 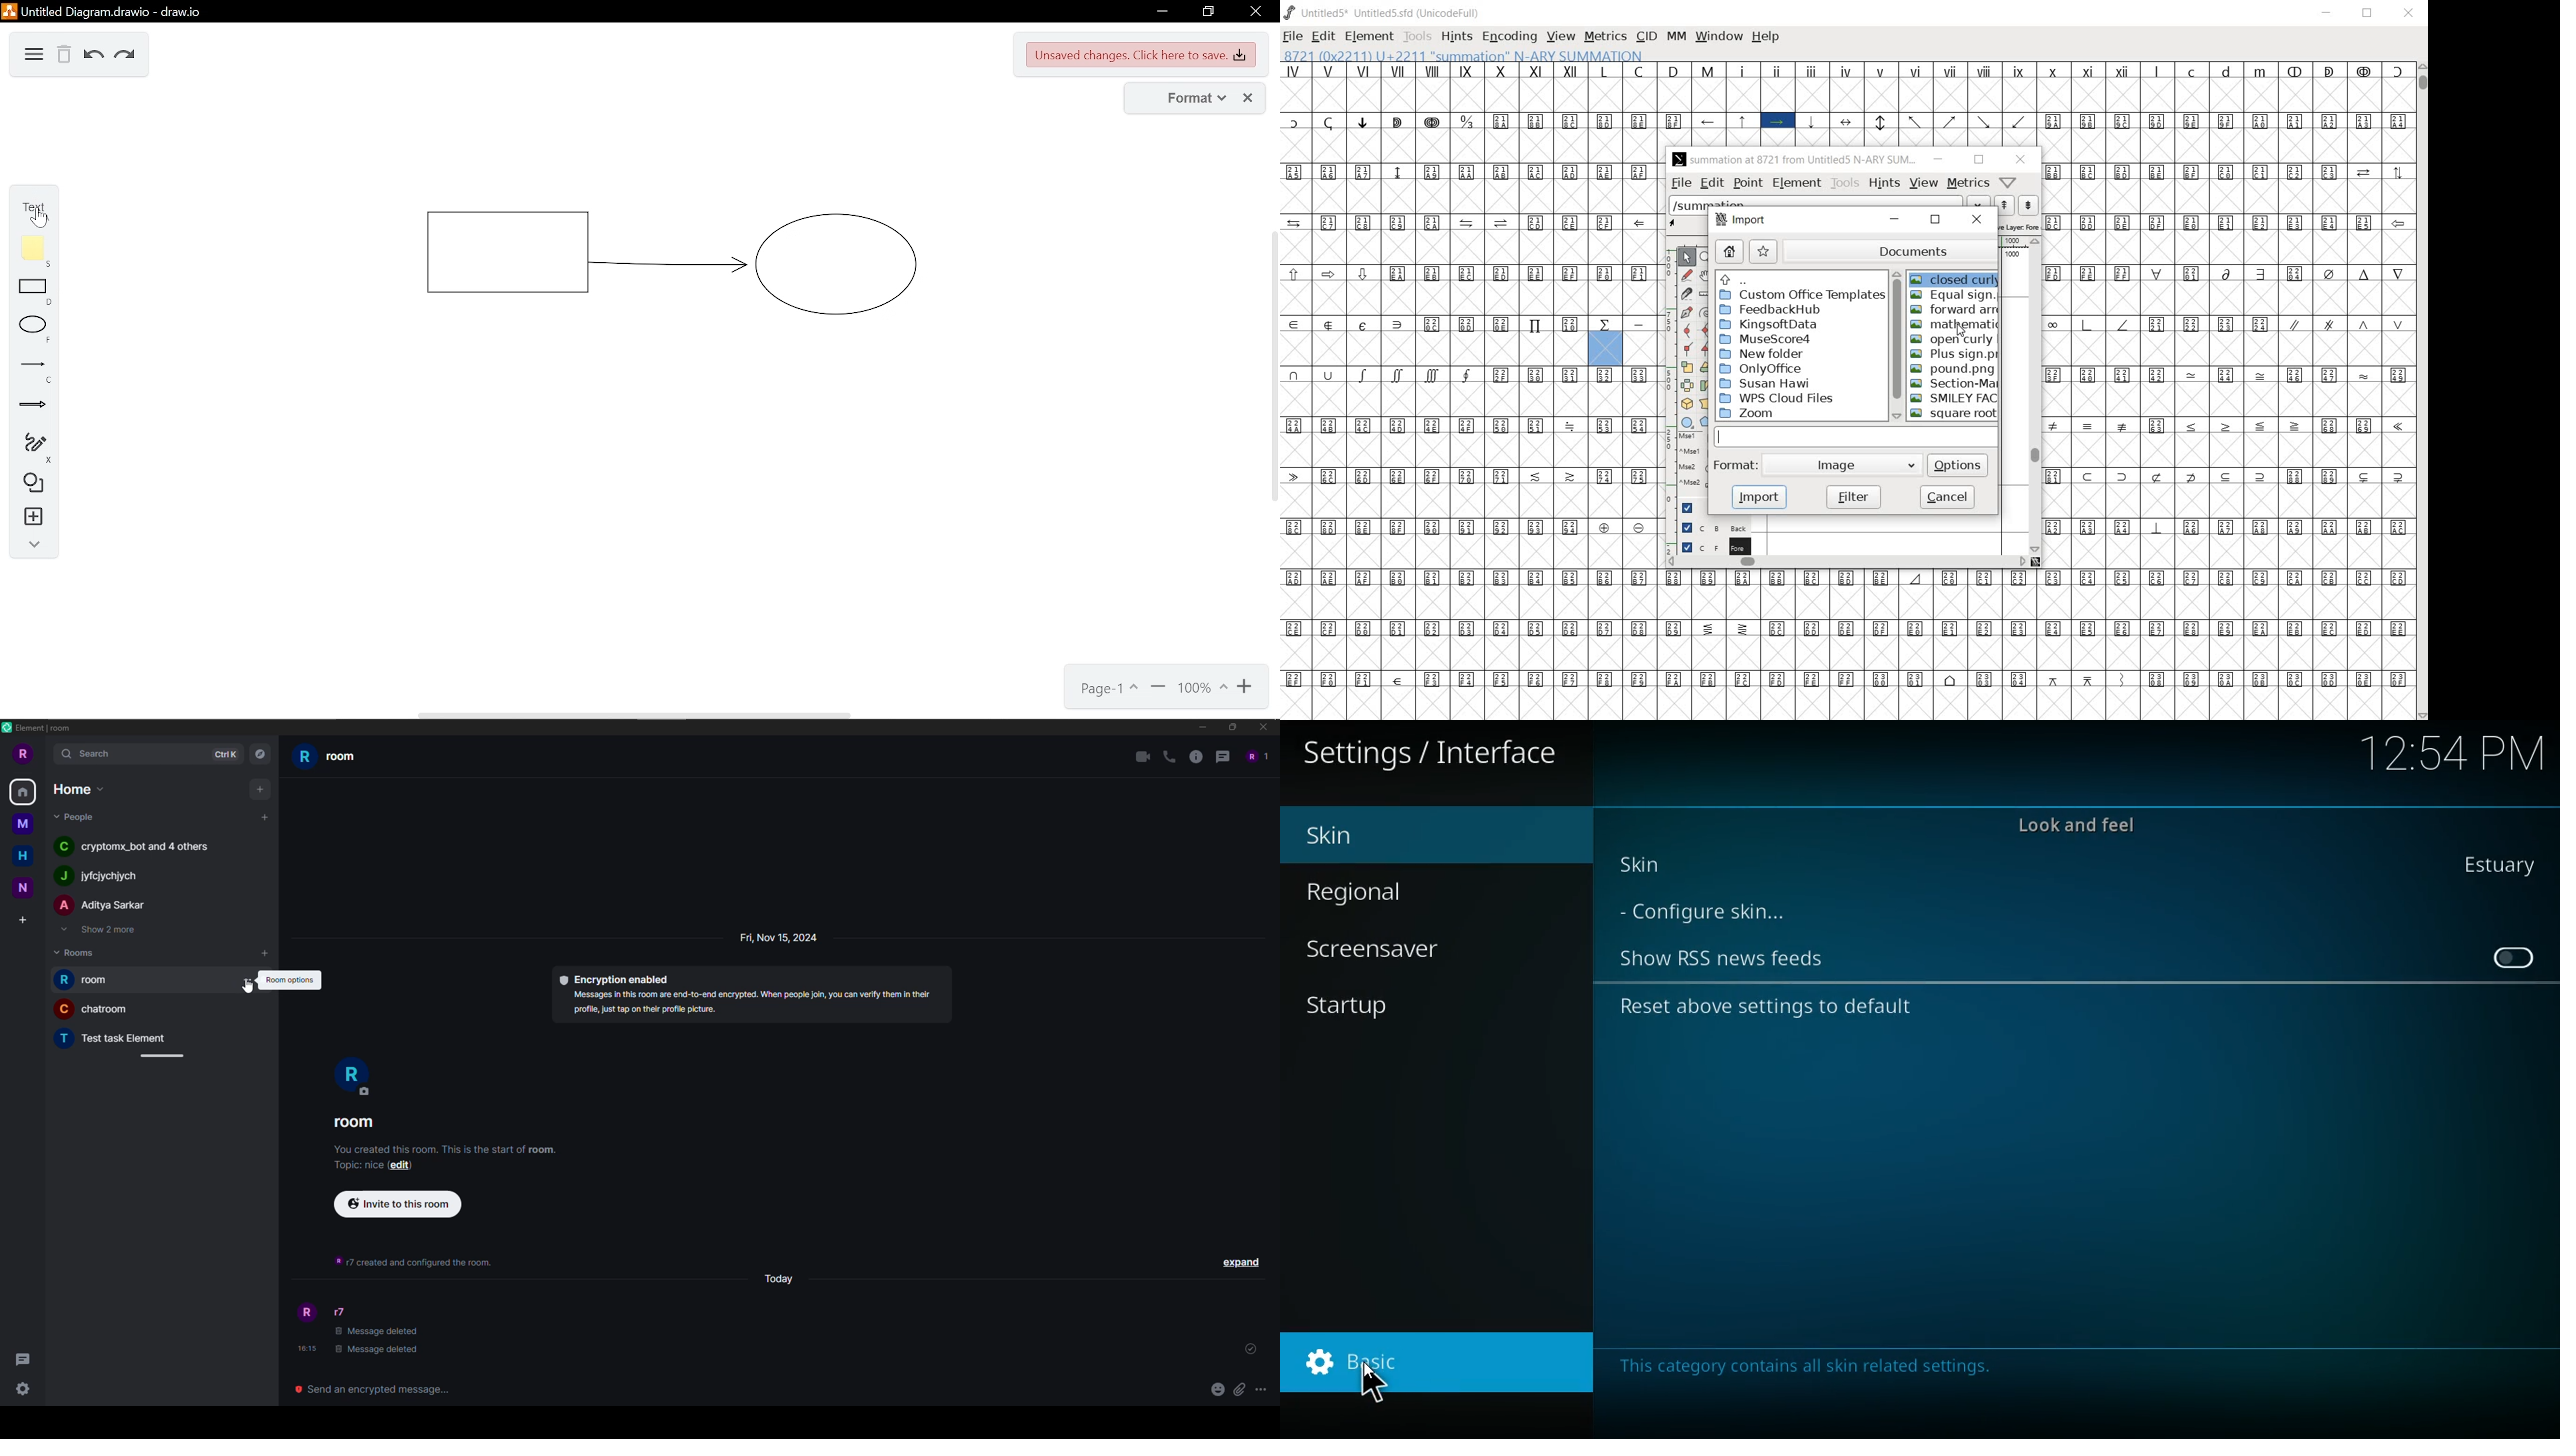 What do you see at coordinates (1939, 160) in the screenshot?
I see `minimize` at bounding box center [1939, 160].